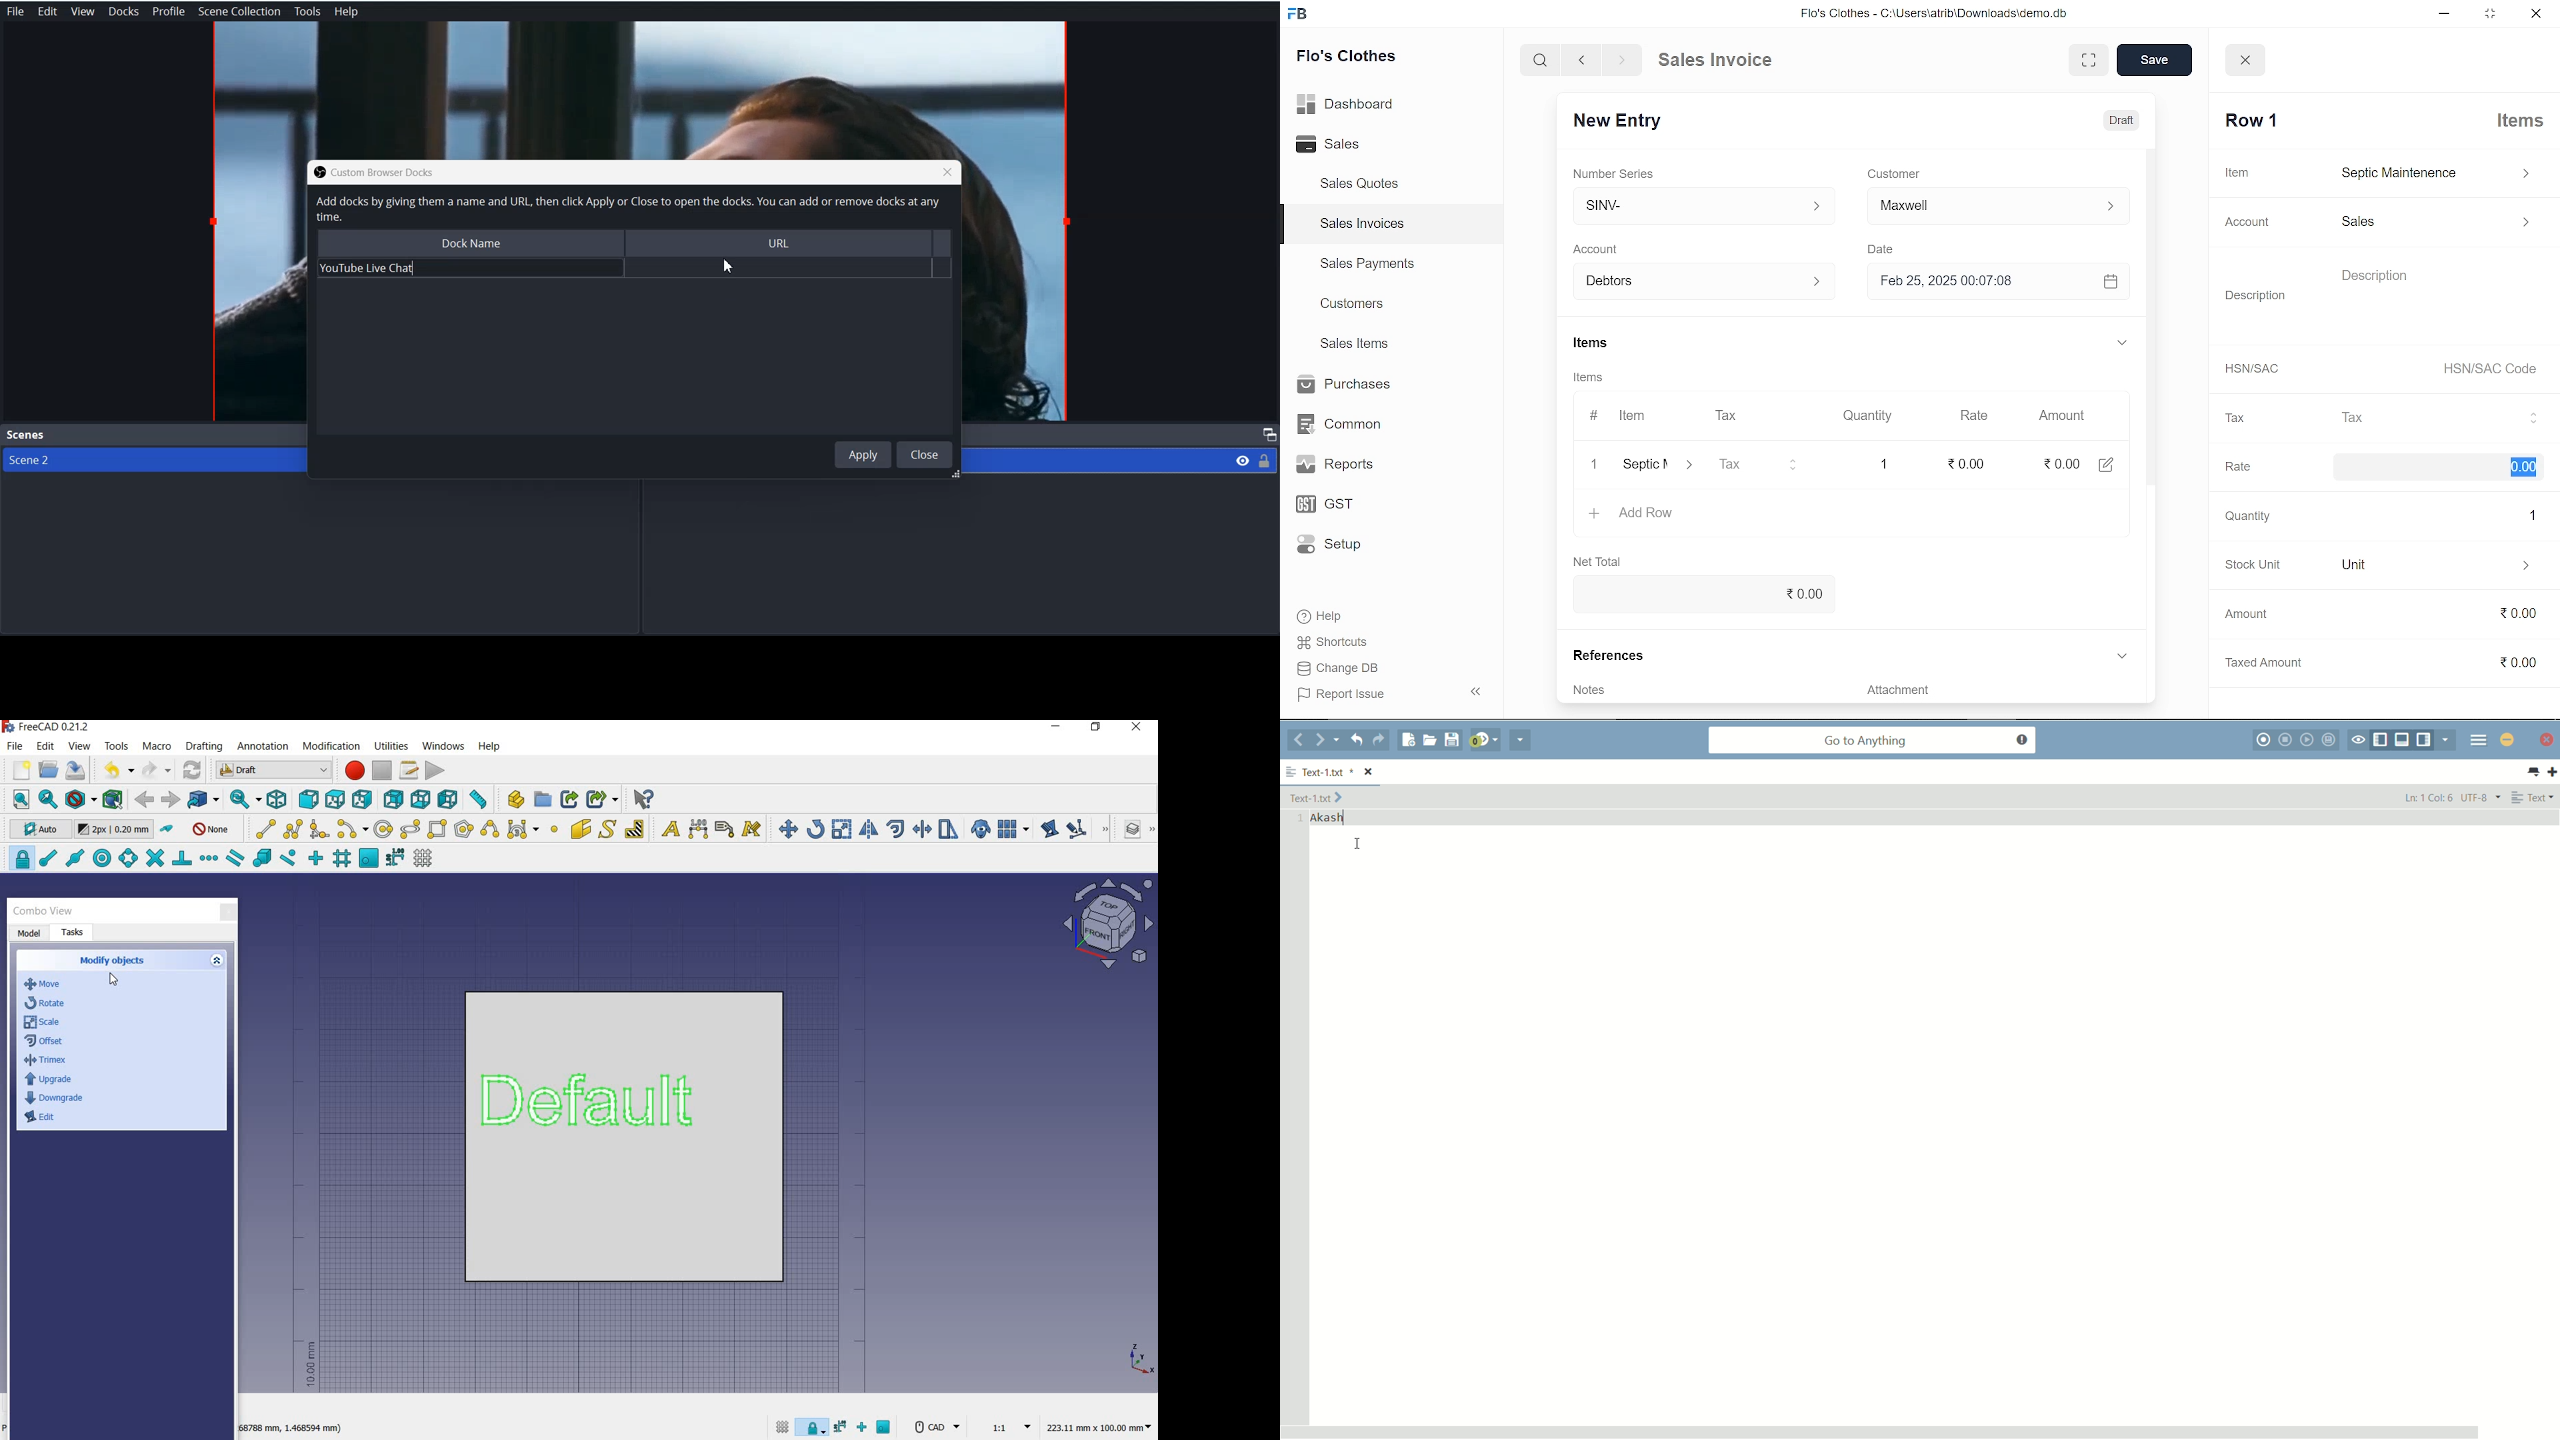 This screenshot has height=1456, width=2576. Describe the element at coordinates (2487, 13) in the screenshot. I see `restore down` at that location.